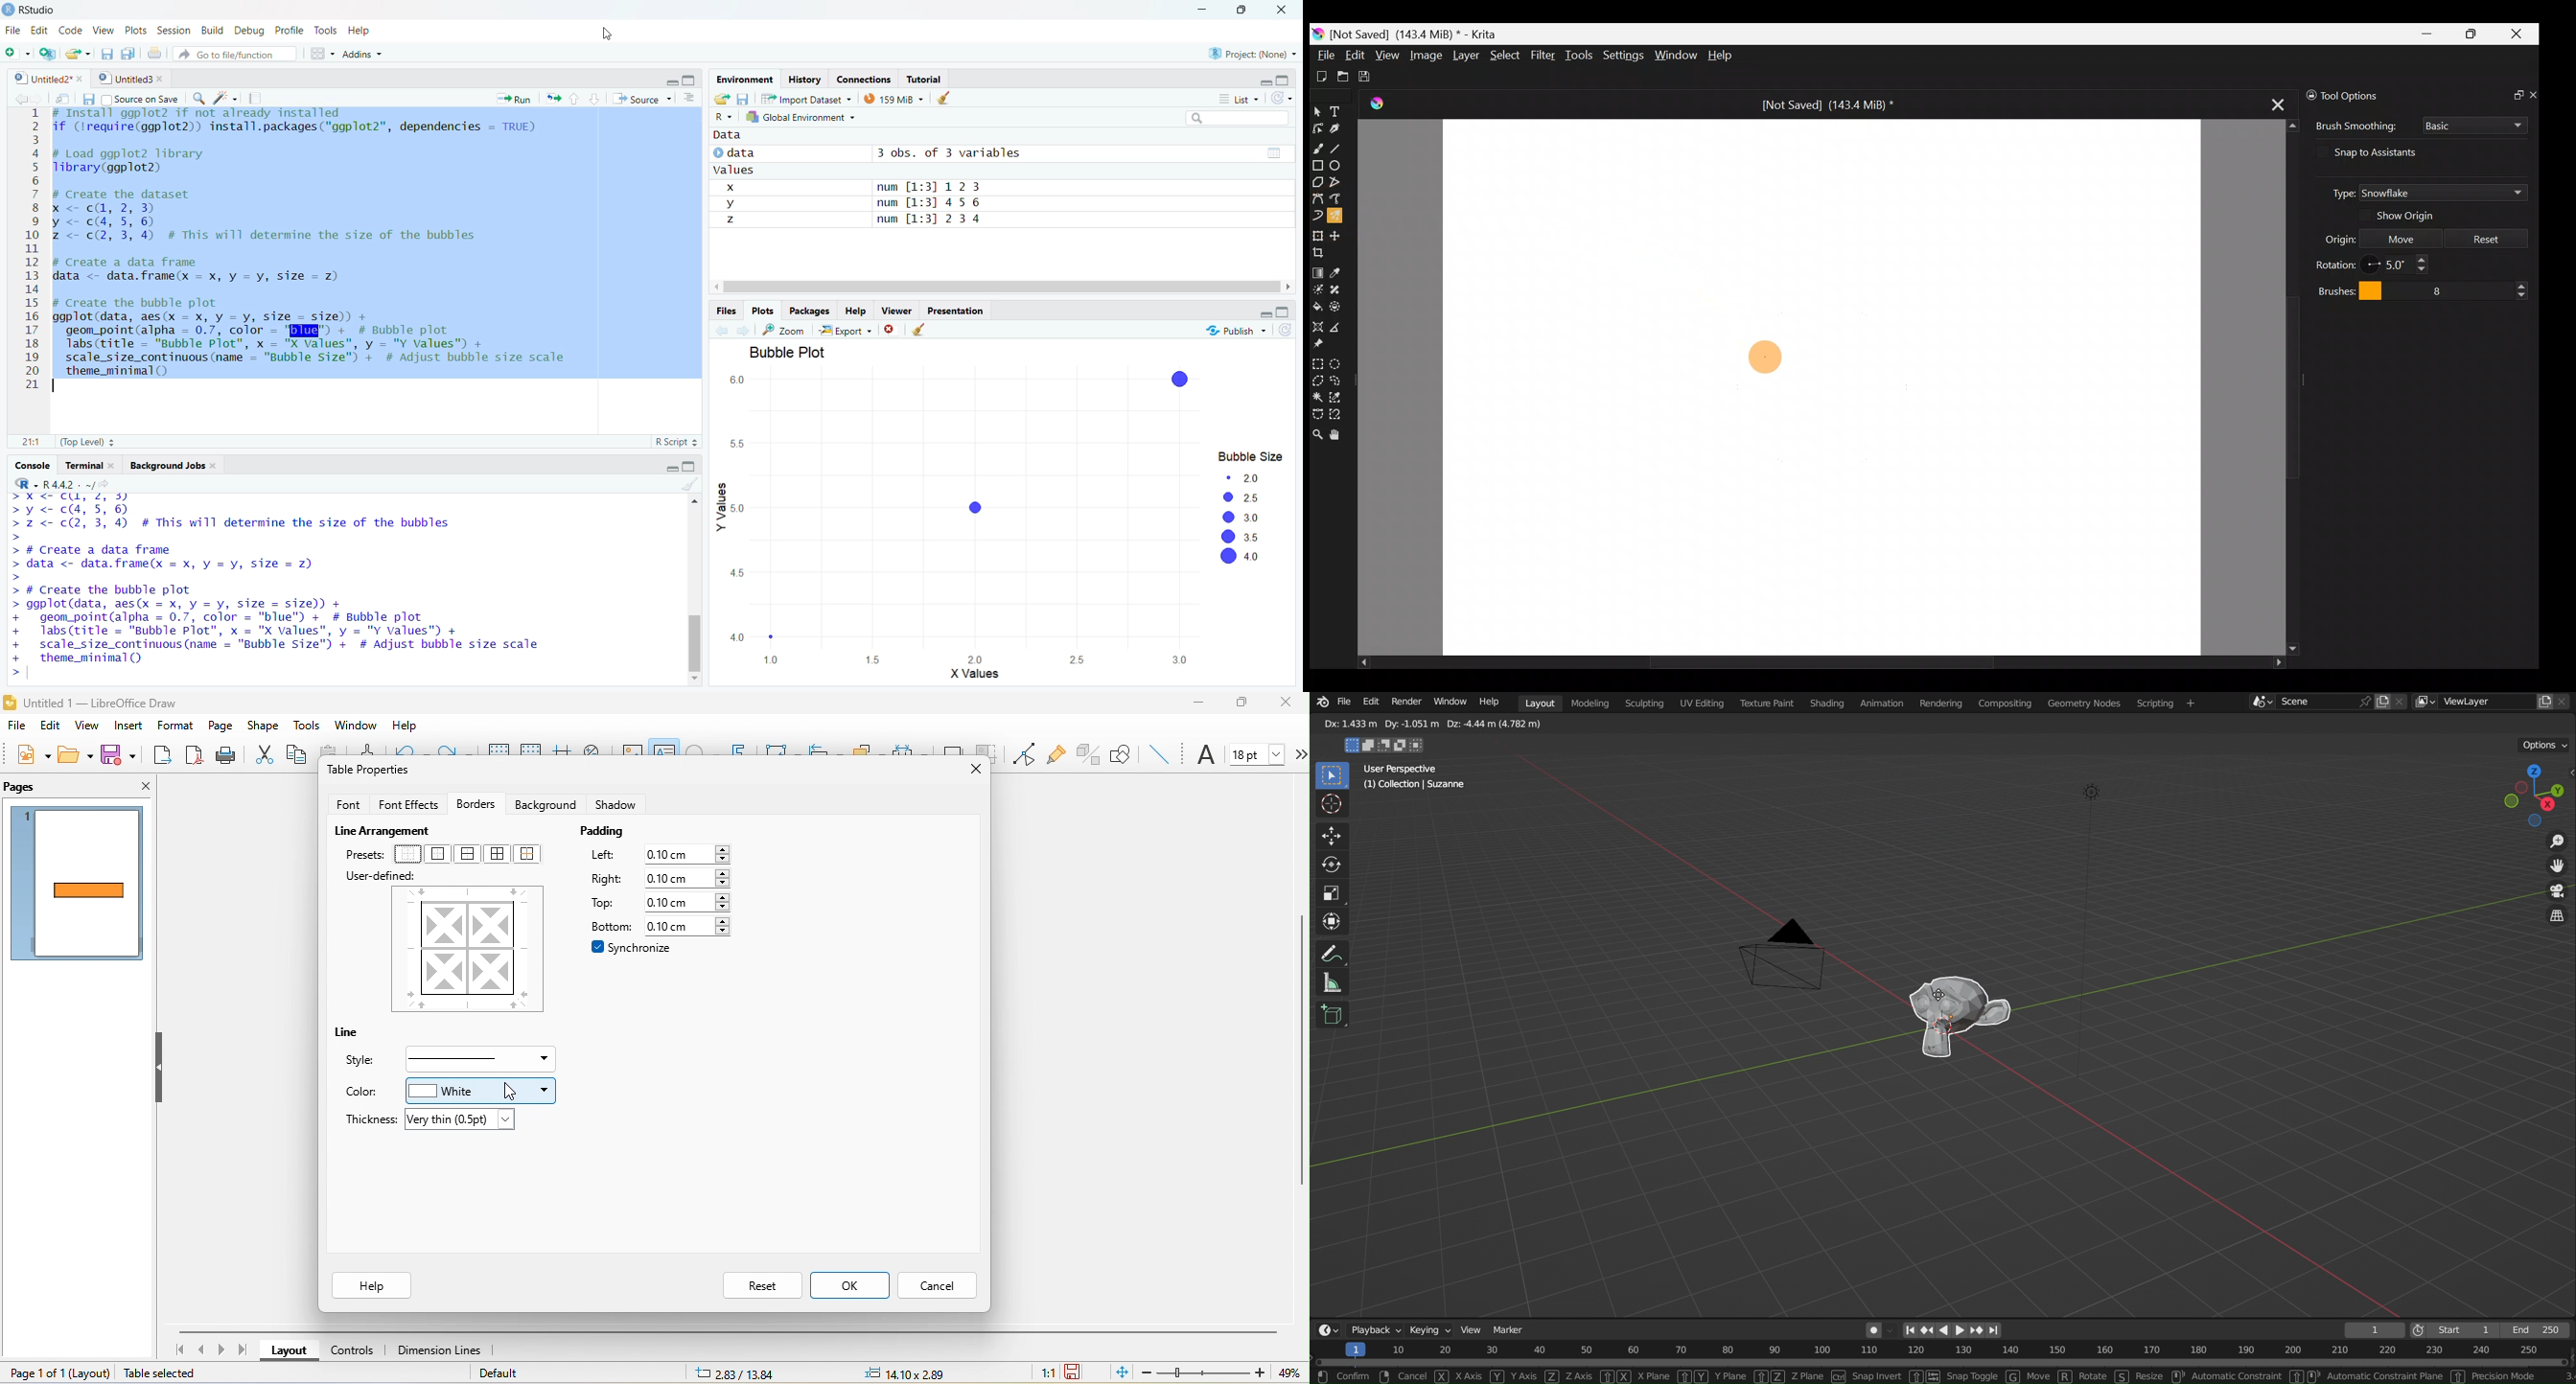 The height and width of the screenshot is (1400, 2576). What do you see at coordinates (79, 444) in the screenshot?
I see `(Top Level) 3` at bounding box center [79, 444].